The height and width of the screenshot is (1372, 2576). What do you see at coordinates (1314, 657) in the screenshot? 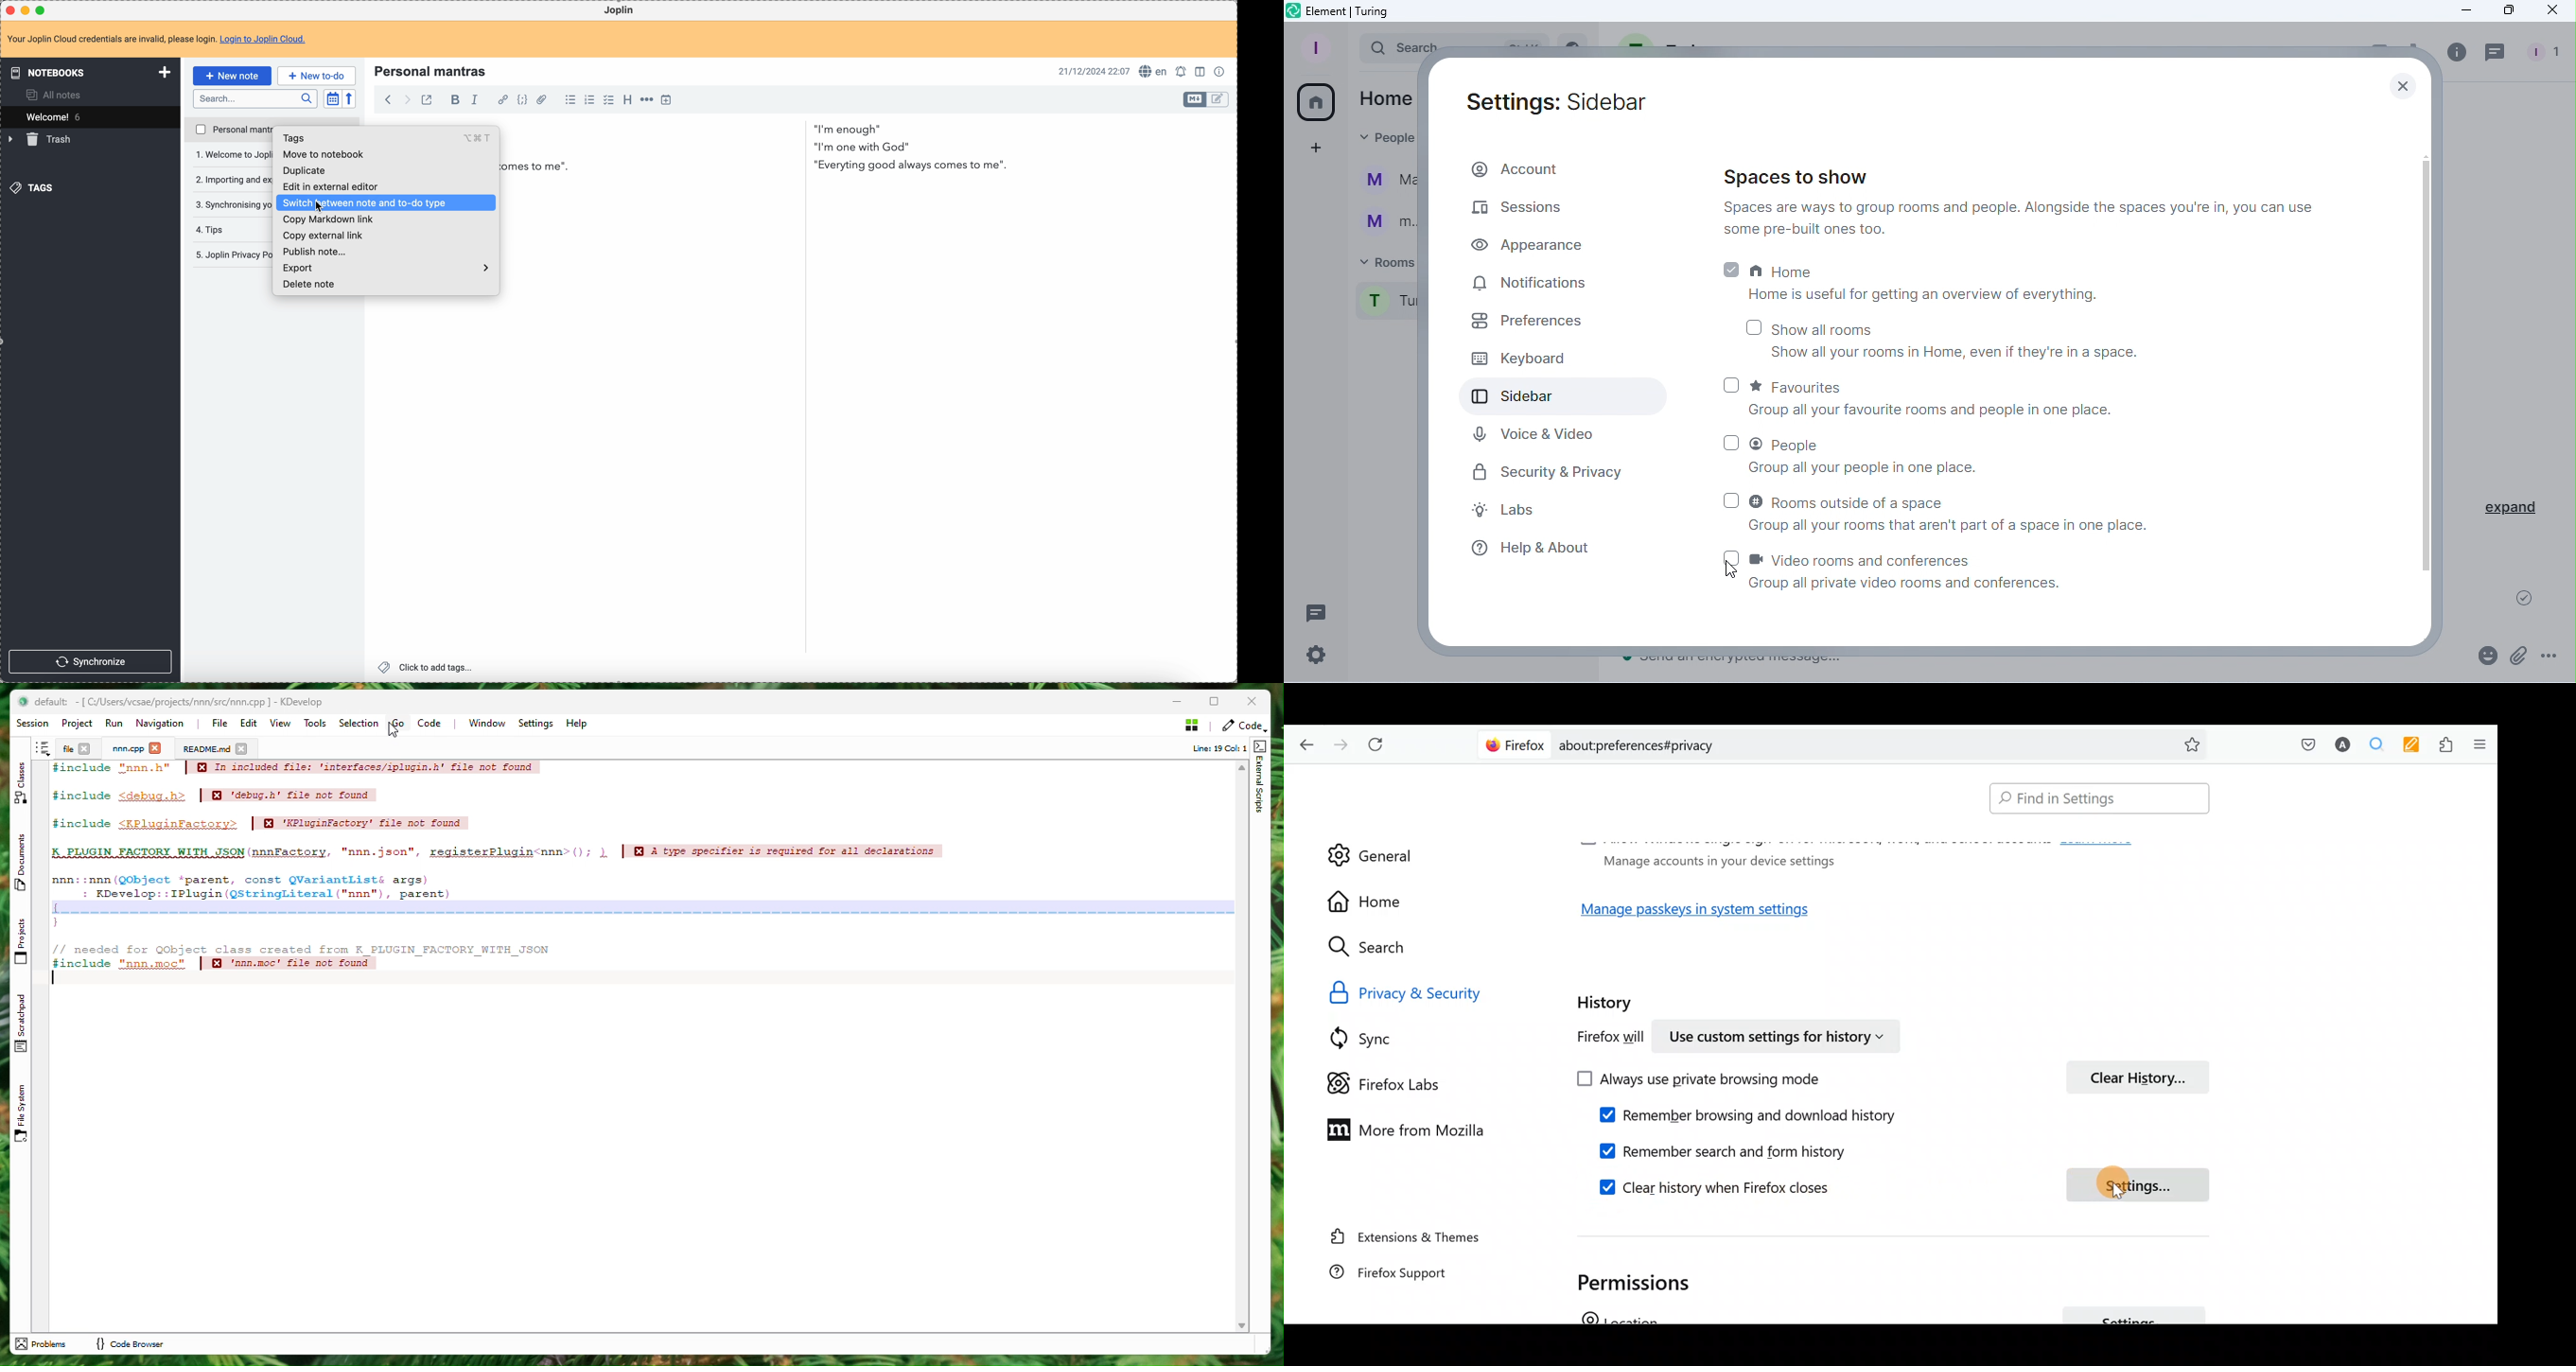
I see `Quick settings` at bounding box center [1314, 657].